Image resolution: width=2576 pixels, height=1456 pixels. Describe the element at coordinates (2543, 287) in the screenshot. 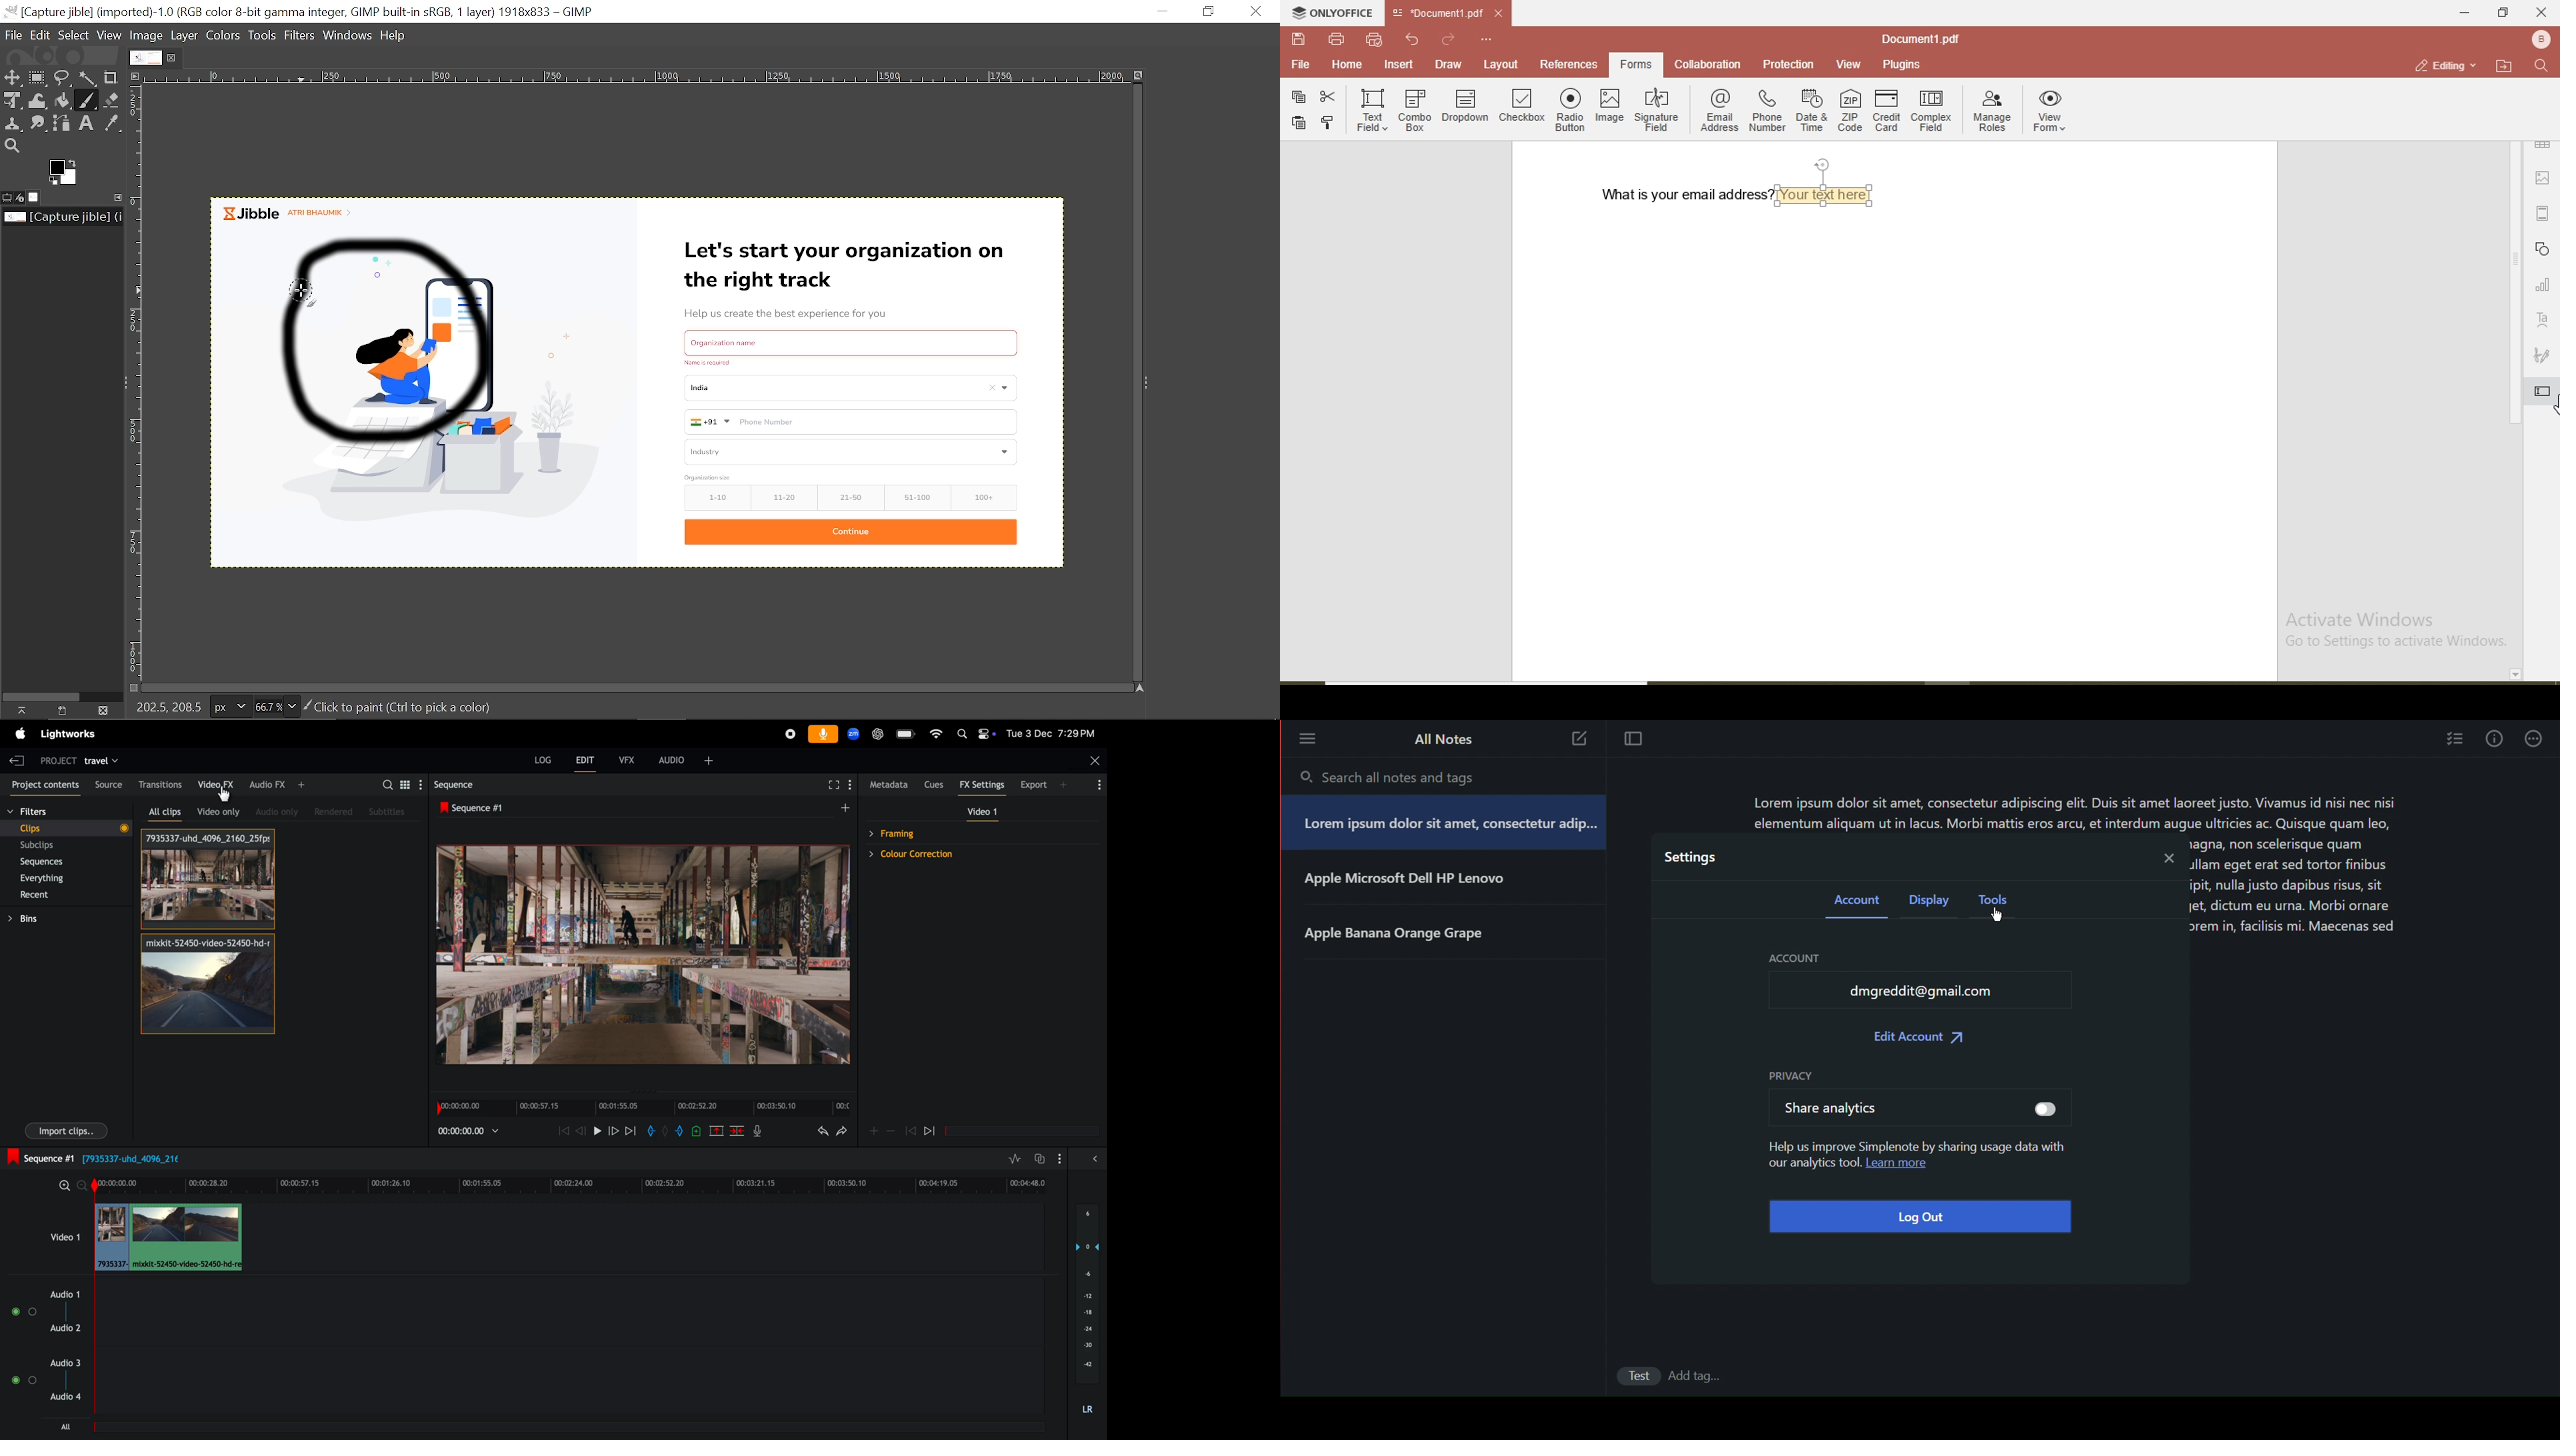

I see `graph` at that location.